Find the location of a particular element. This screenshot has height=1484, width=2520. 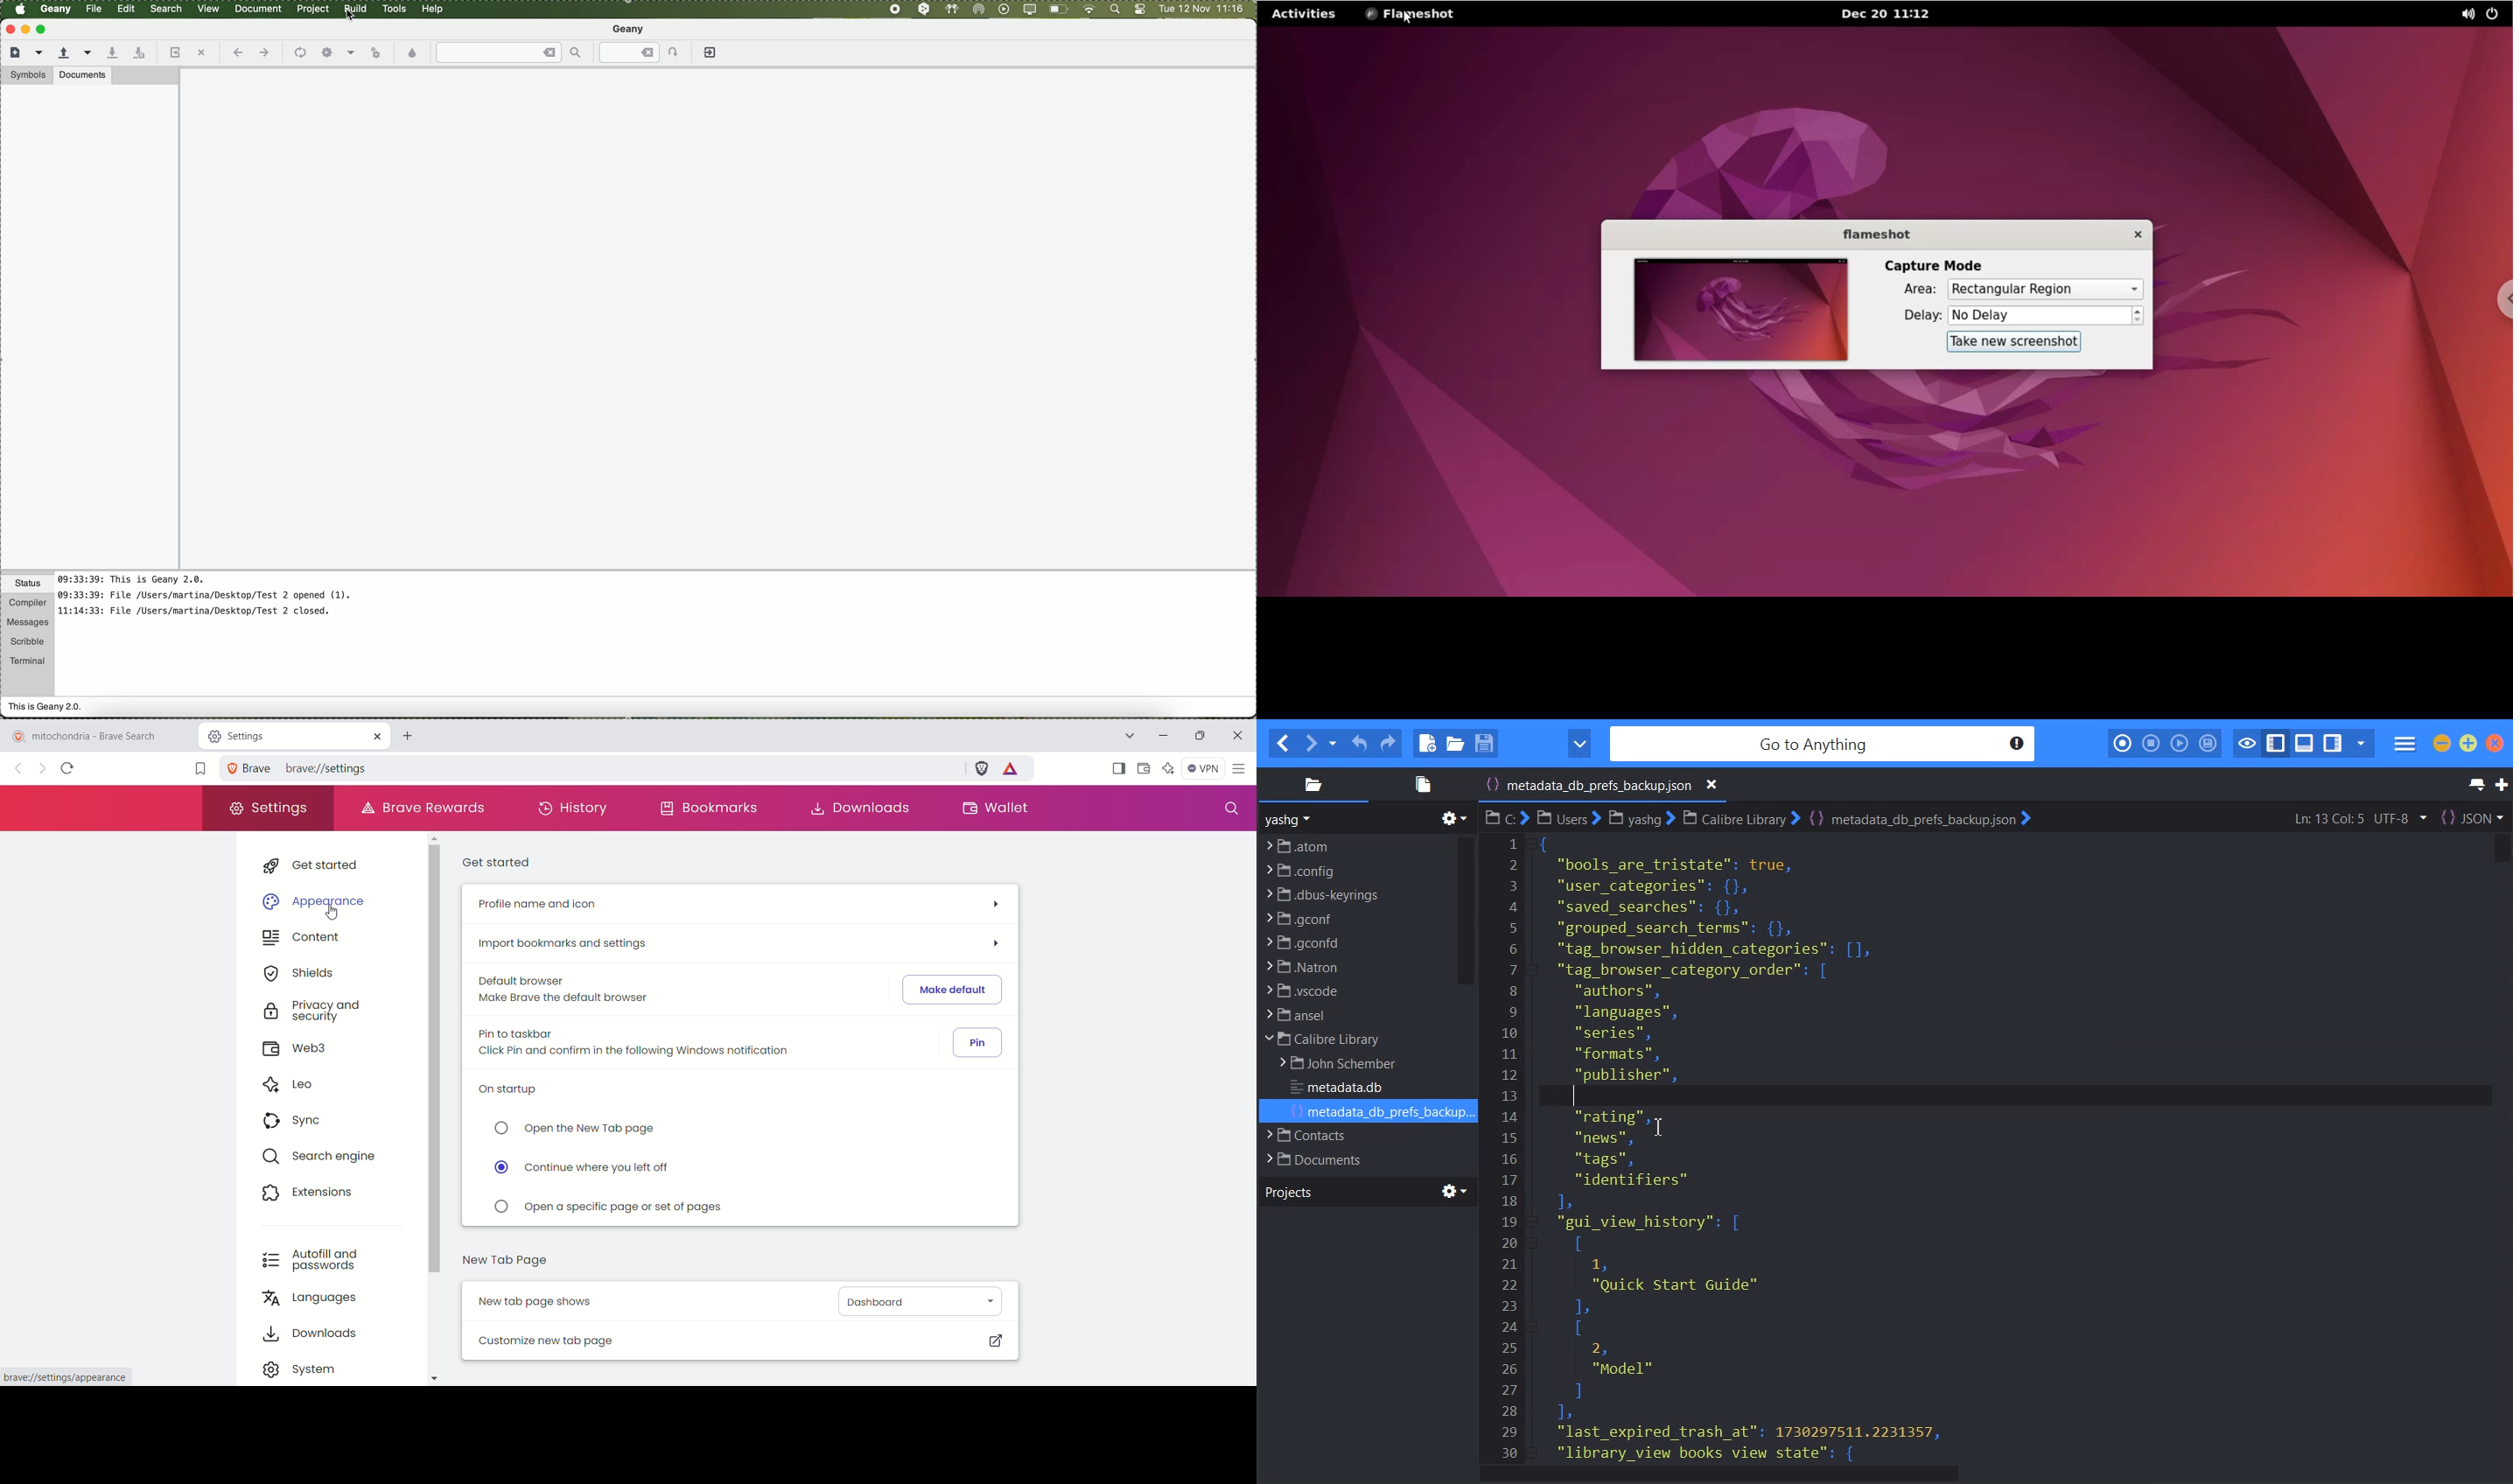

Geany is located at coordinates (630, 30).